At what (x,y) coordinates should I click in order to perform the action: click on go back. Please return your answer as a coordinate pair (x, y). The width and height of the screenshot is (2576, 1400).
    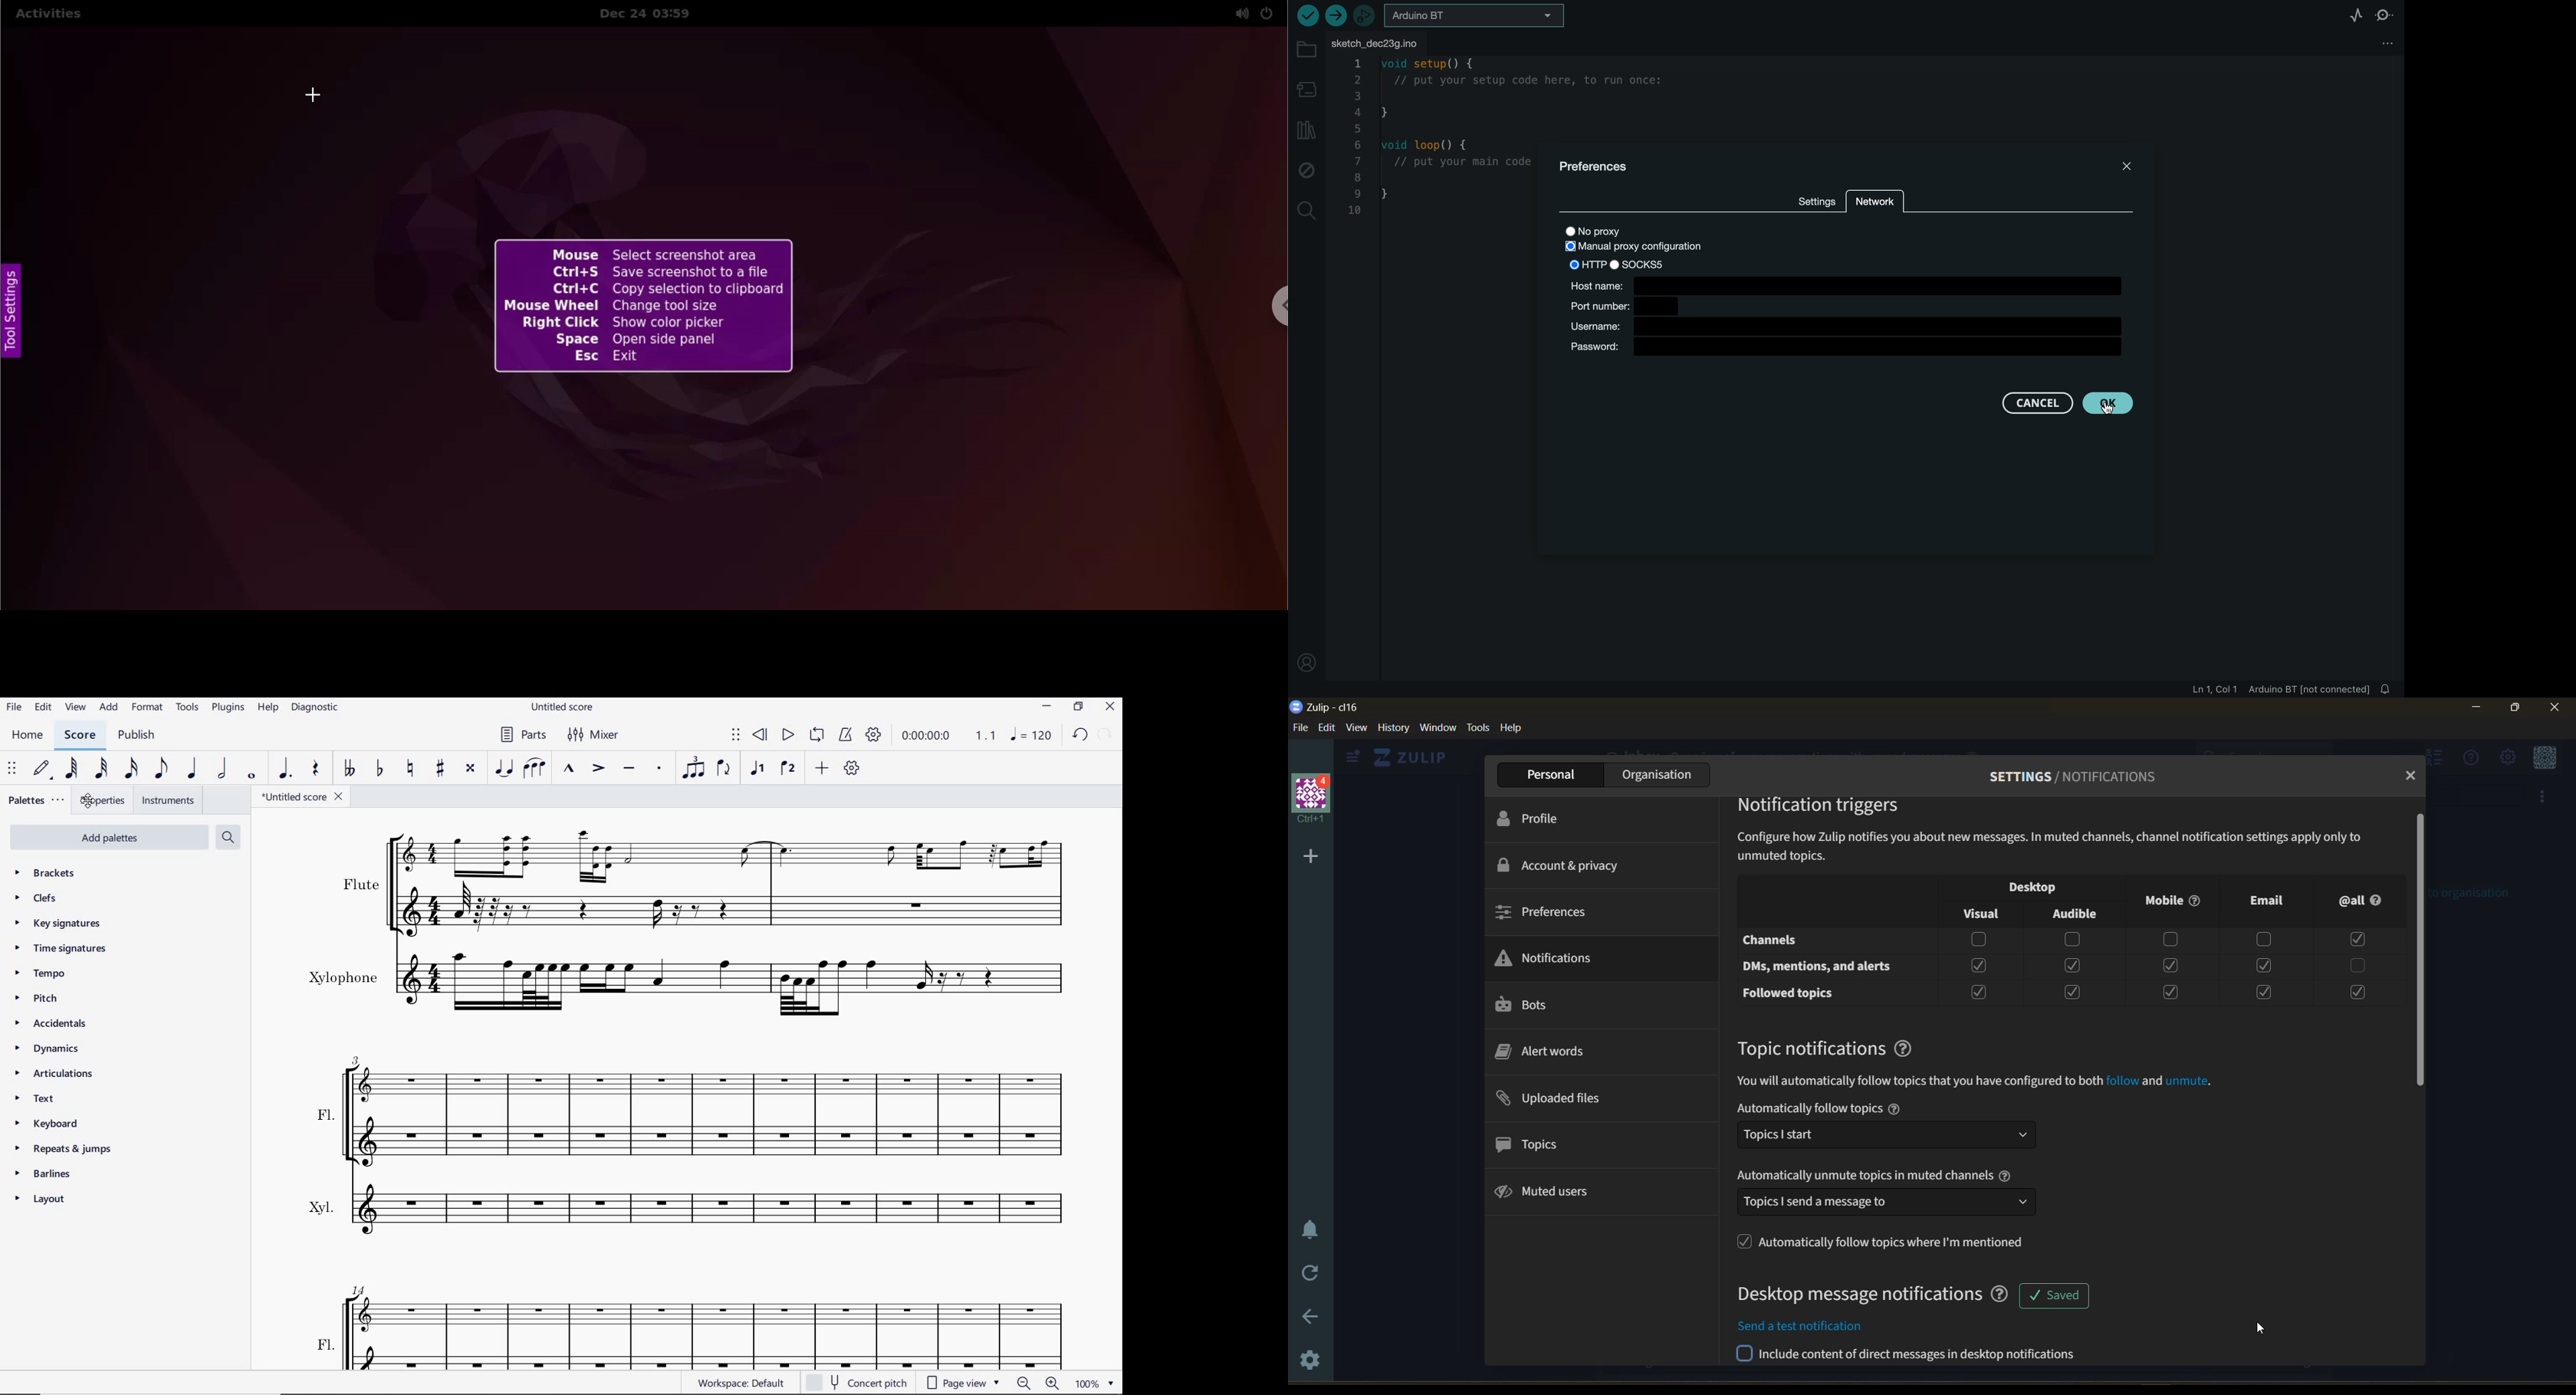
    Looking at the image, I should click on (1311, 1316).